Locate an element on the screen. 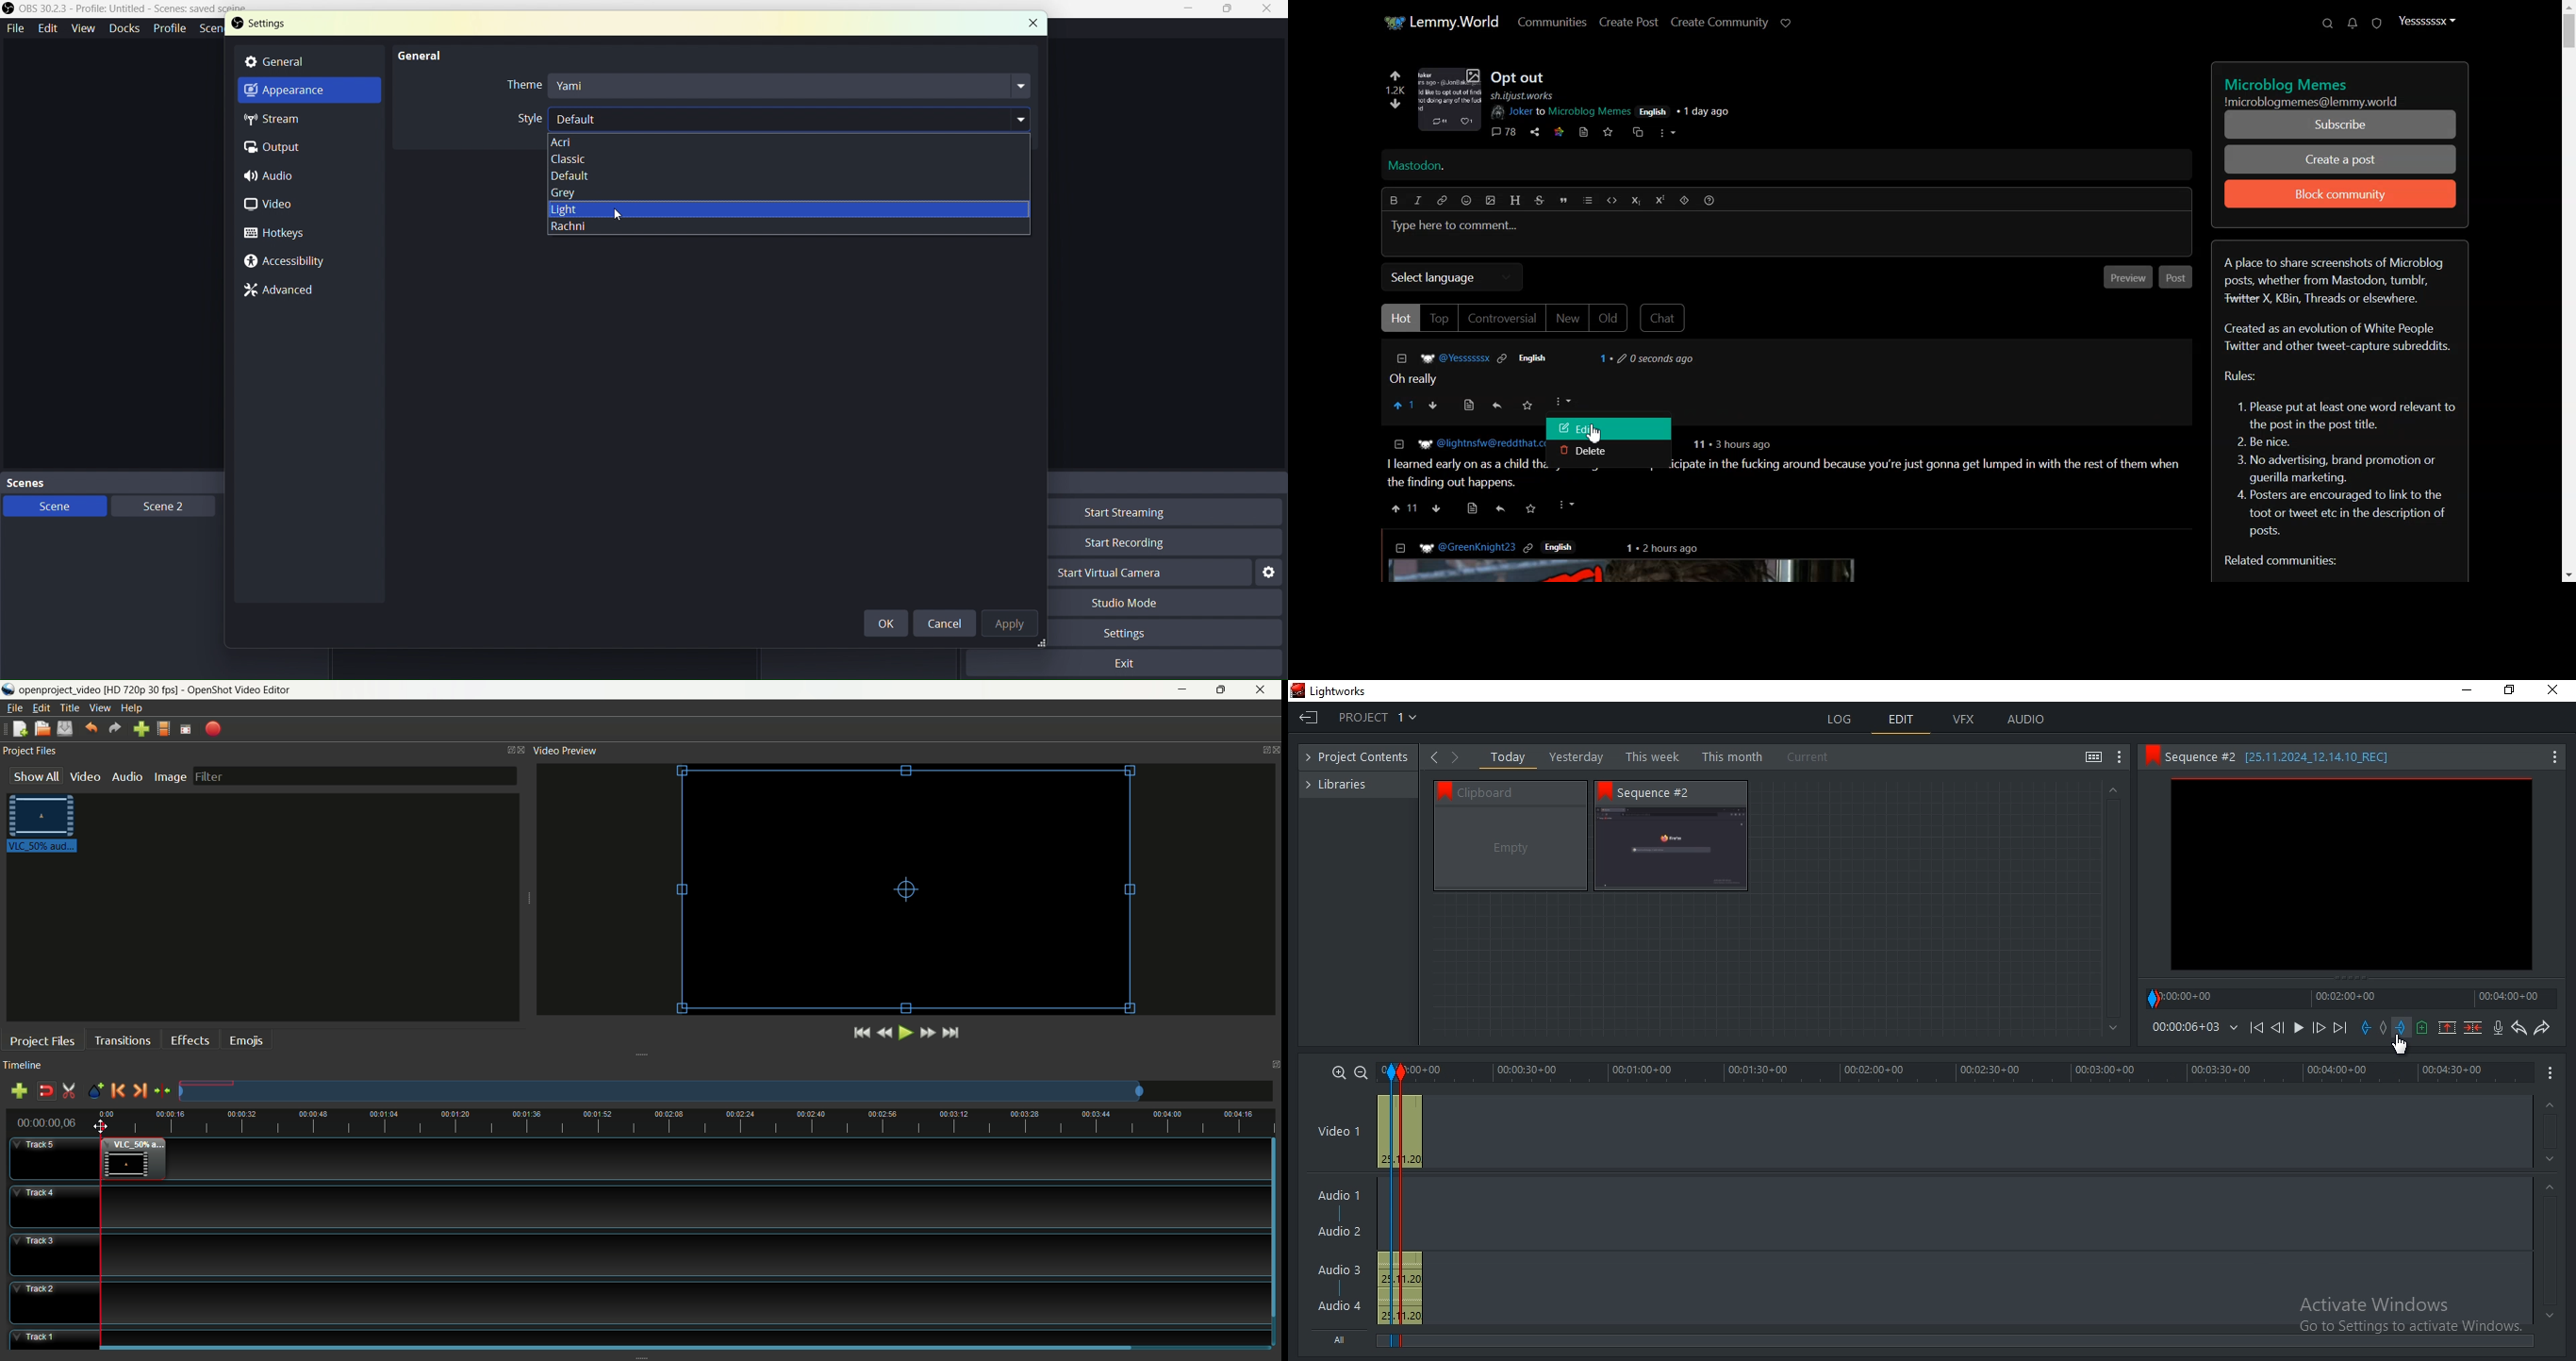 The image size is (2576, 1372). default is located at coordinates (816, 174).